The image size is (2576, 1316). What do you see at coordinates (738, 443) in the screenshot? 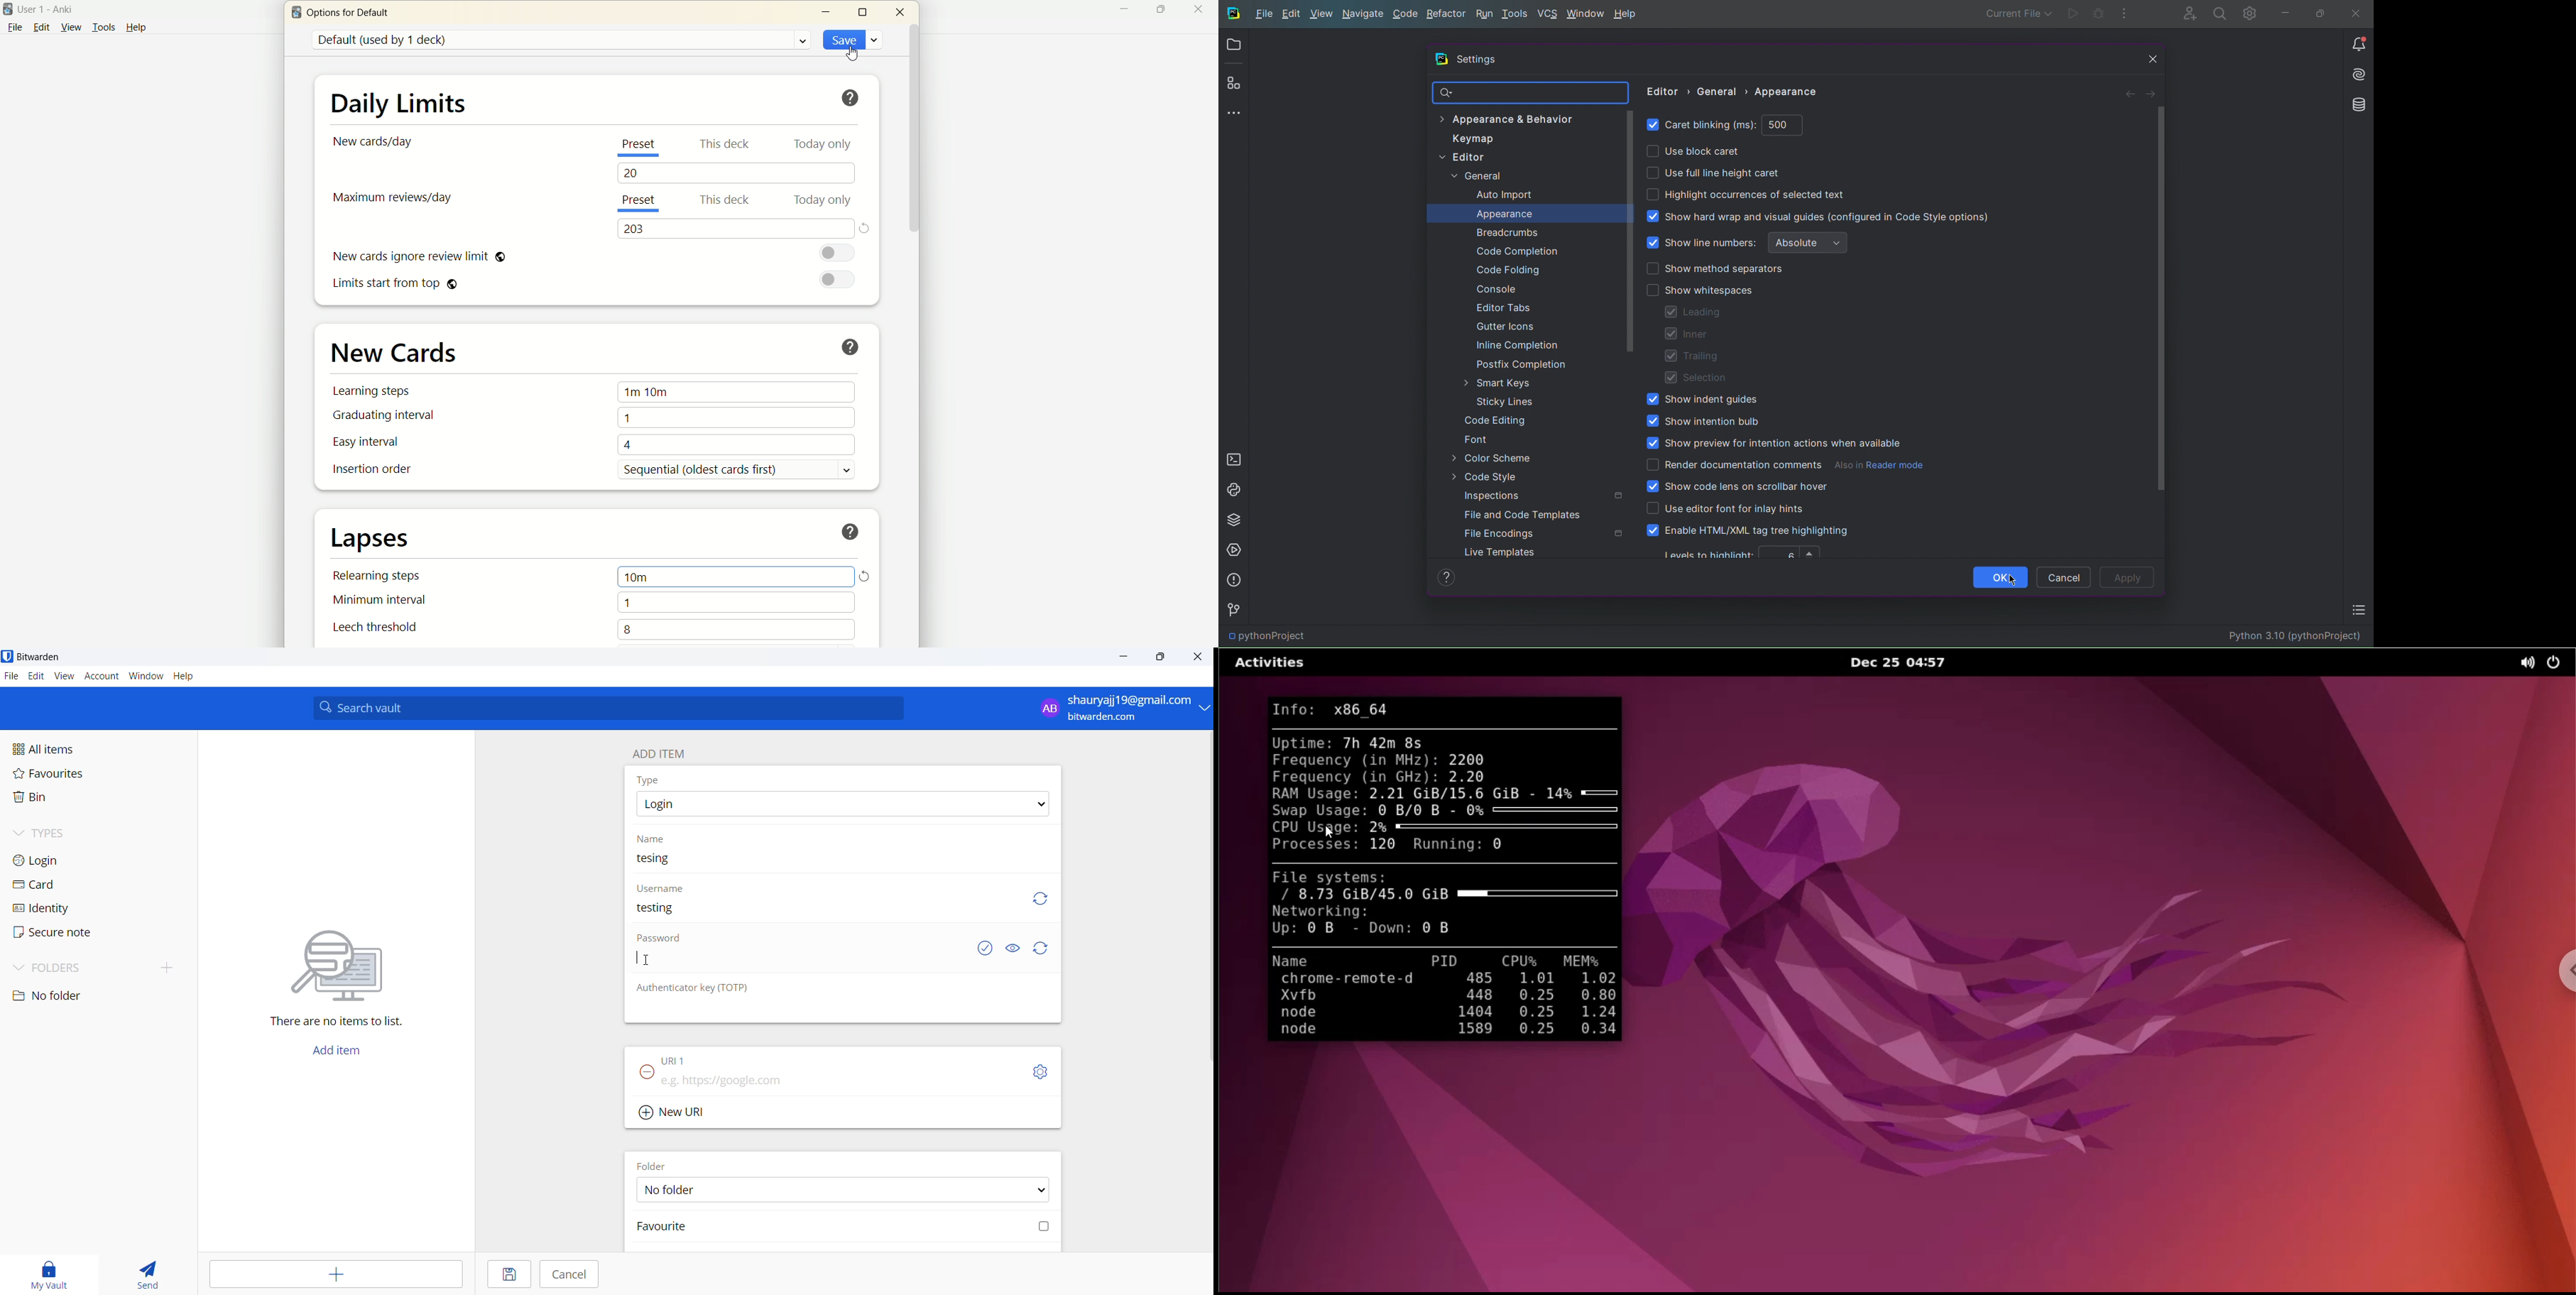
I see `4` at bounding box center [738, 443].